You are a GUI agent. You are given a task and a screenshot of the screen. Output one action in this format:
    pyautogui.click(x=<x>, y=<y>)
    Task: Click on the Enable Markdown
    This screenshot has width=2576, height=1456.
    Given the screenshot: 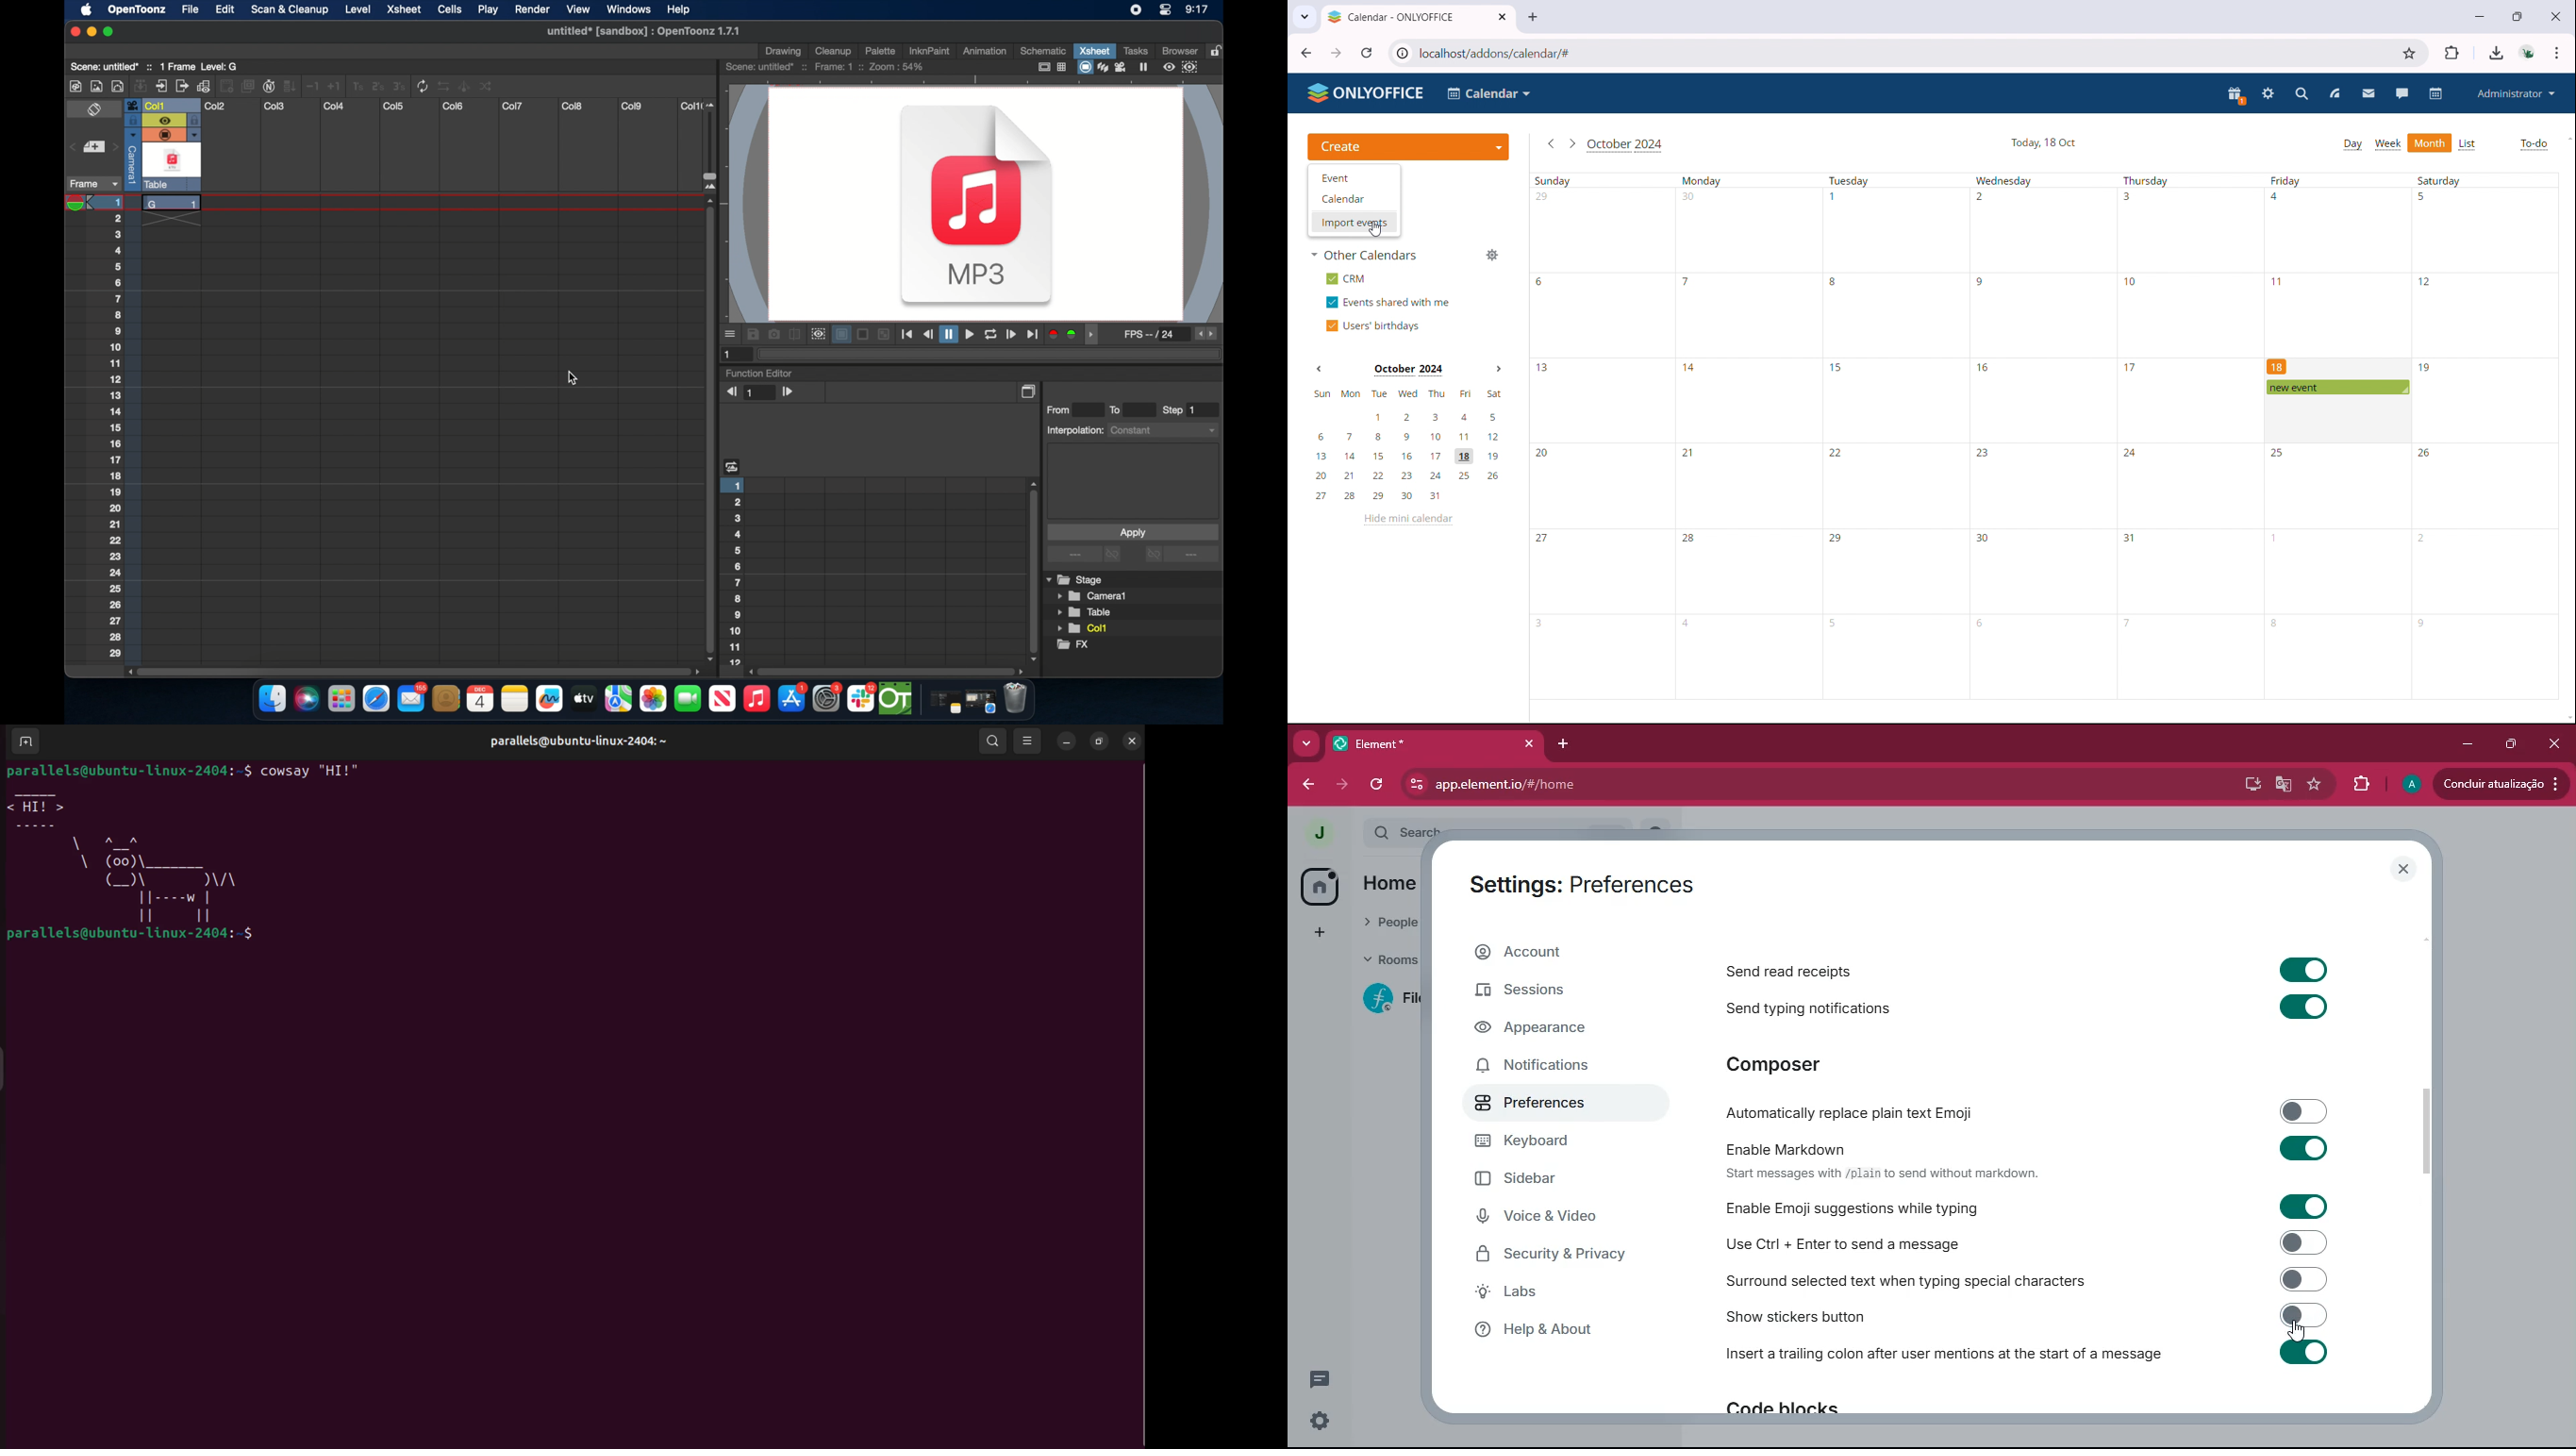 What is the action you would take?
    pyautogui.click(x=2029, y=1148)
    